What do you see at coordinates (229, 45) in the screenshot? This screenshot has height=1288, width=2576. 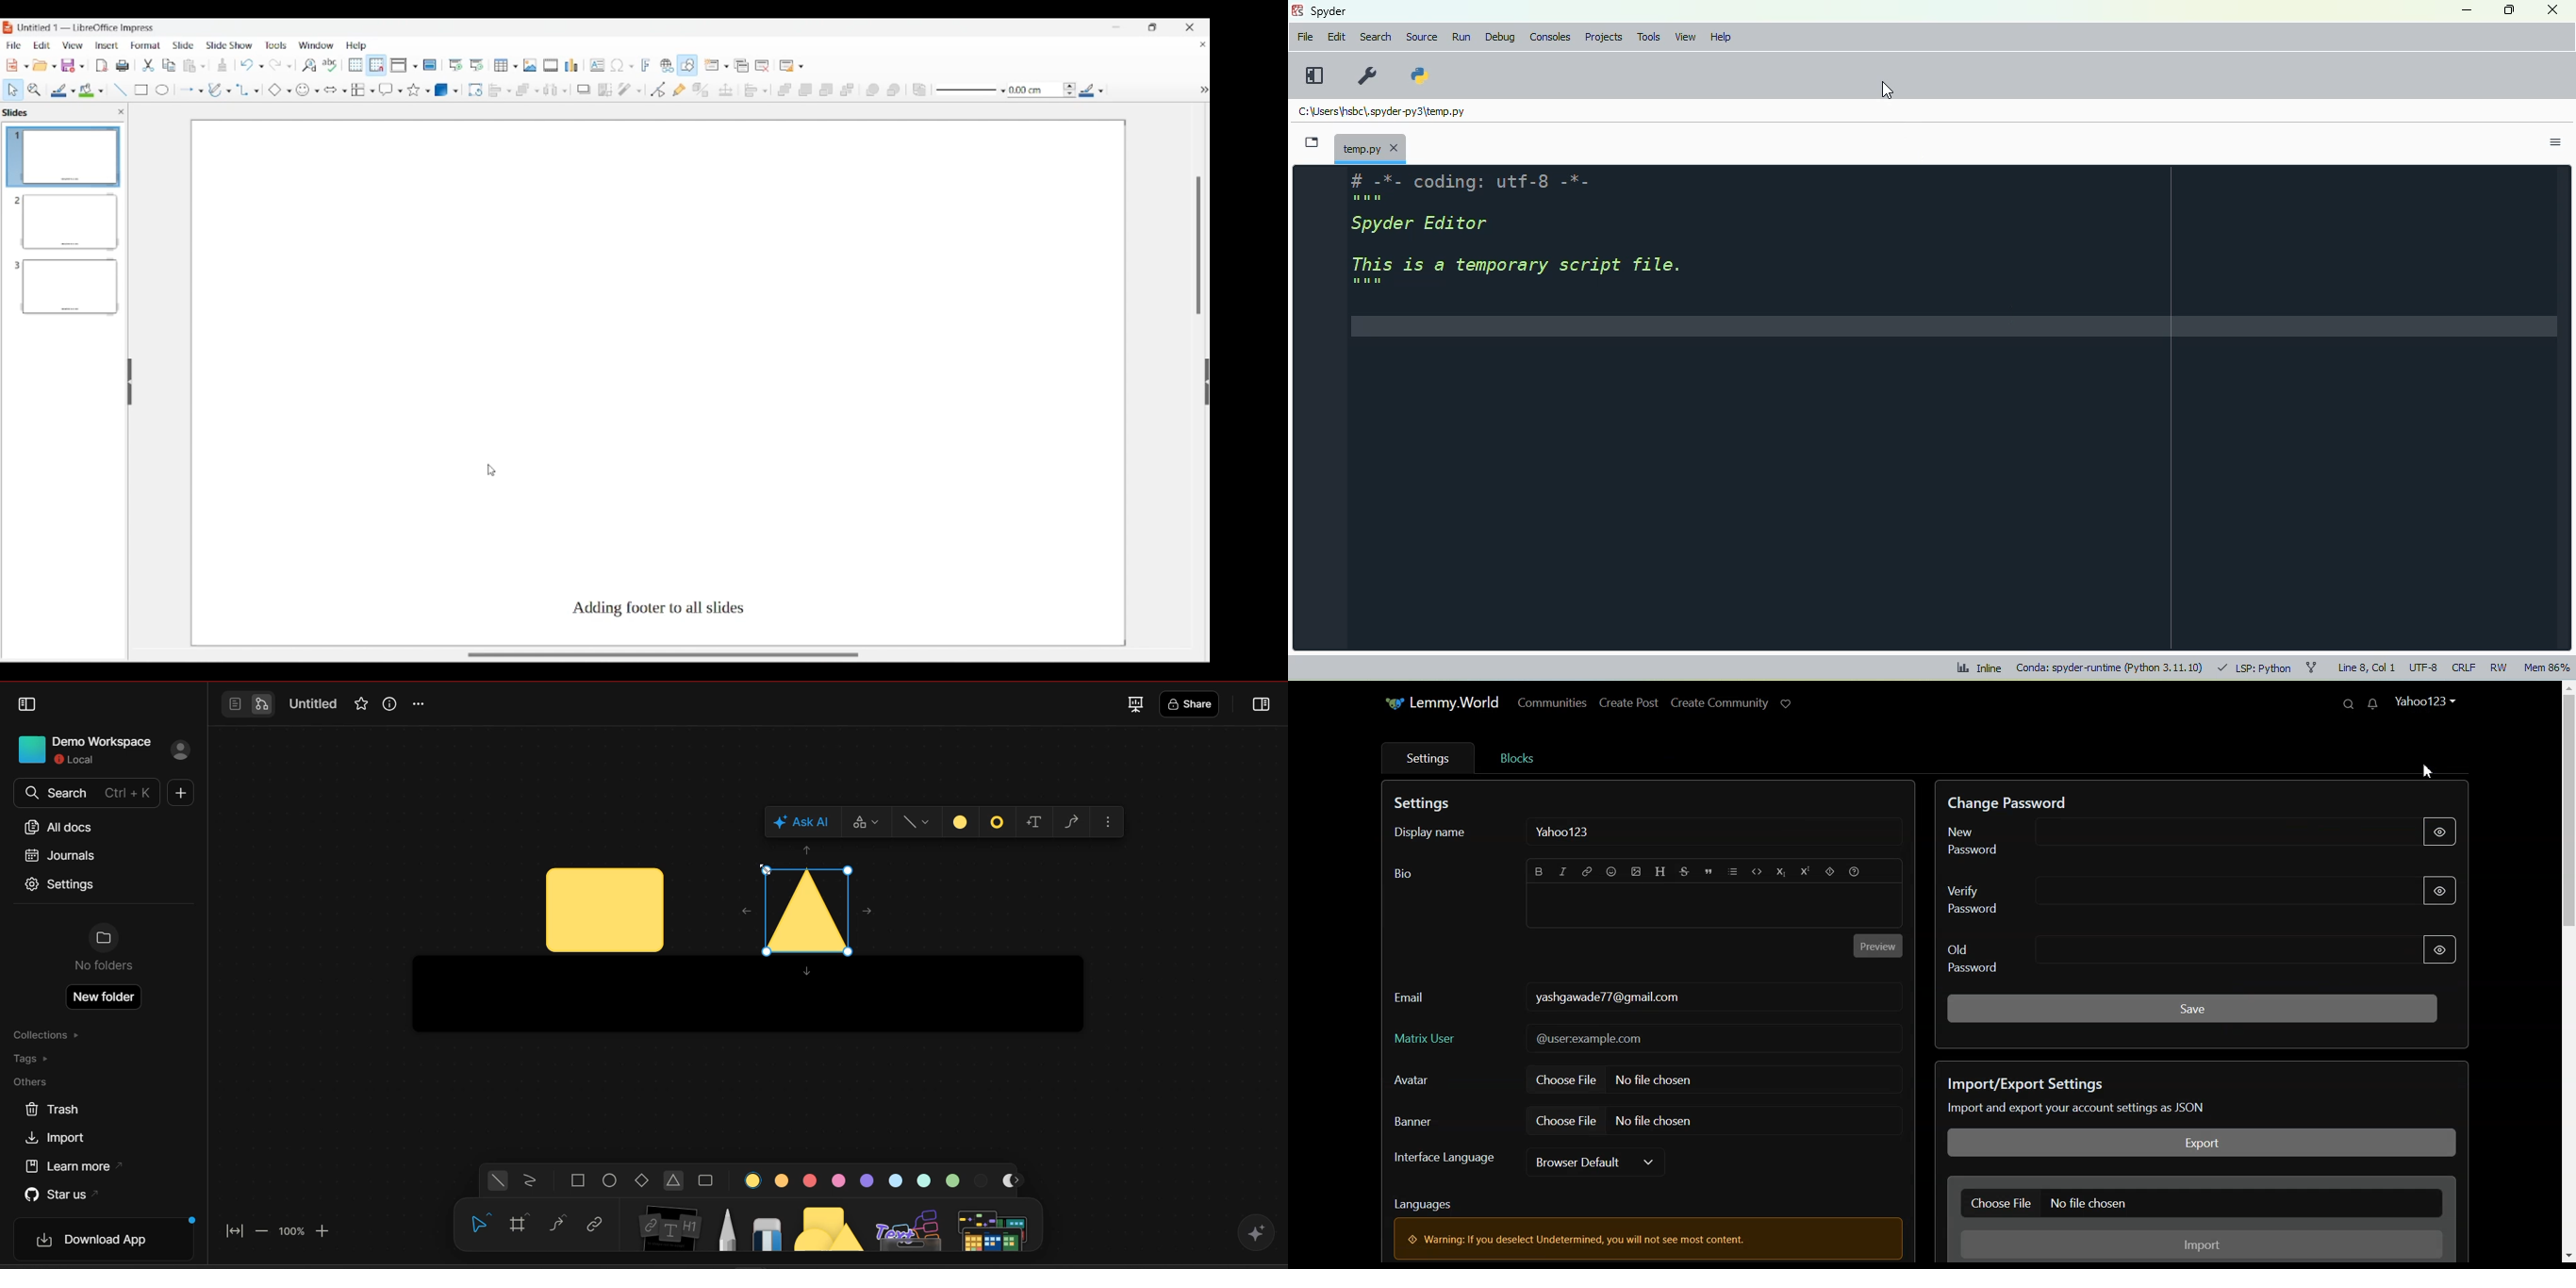 I see `Slide show menu` at bounding box center [229, 45].